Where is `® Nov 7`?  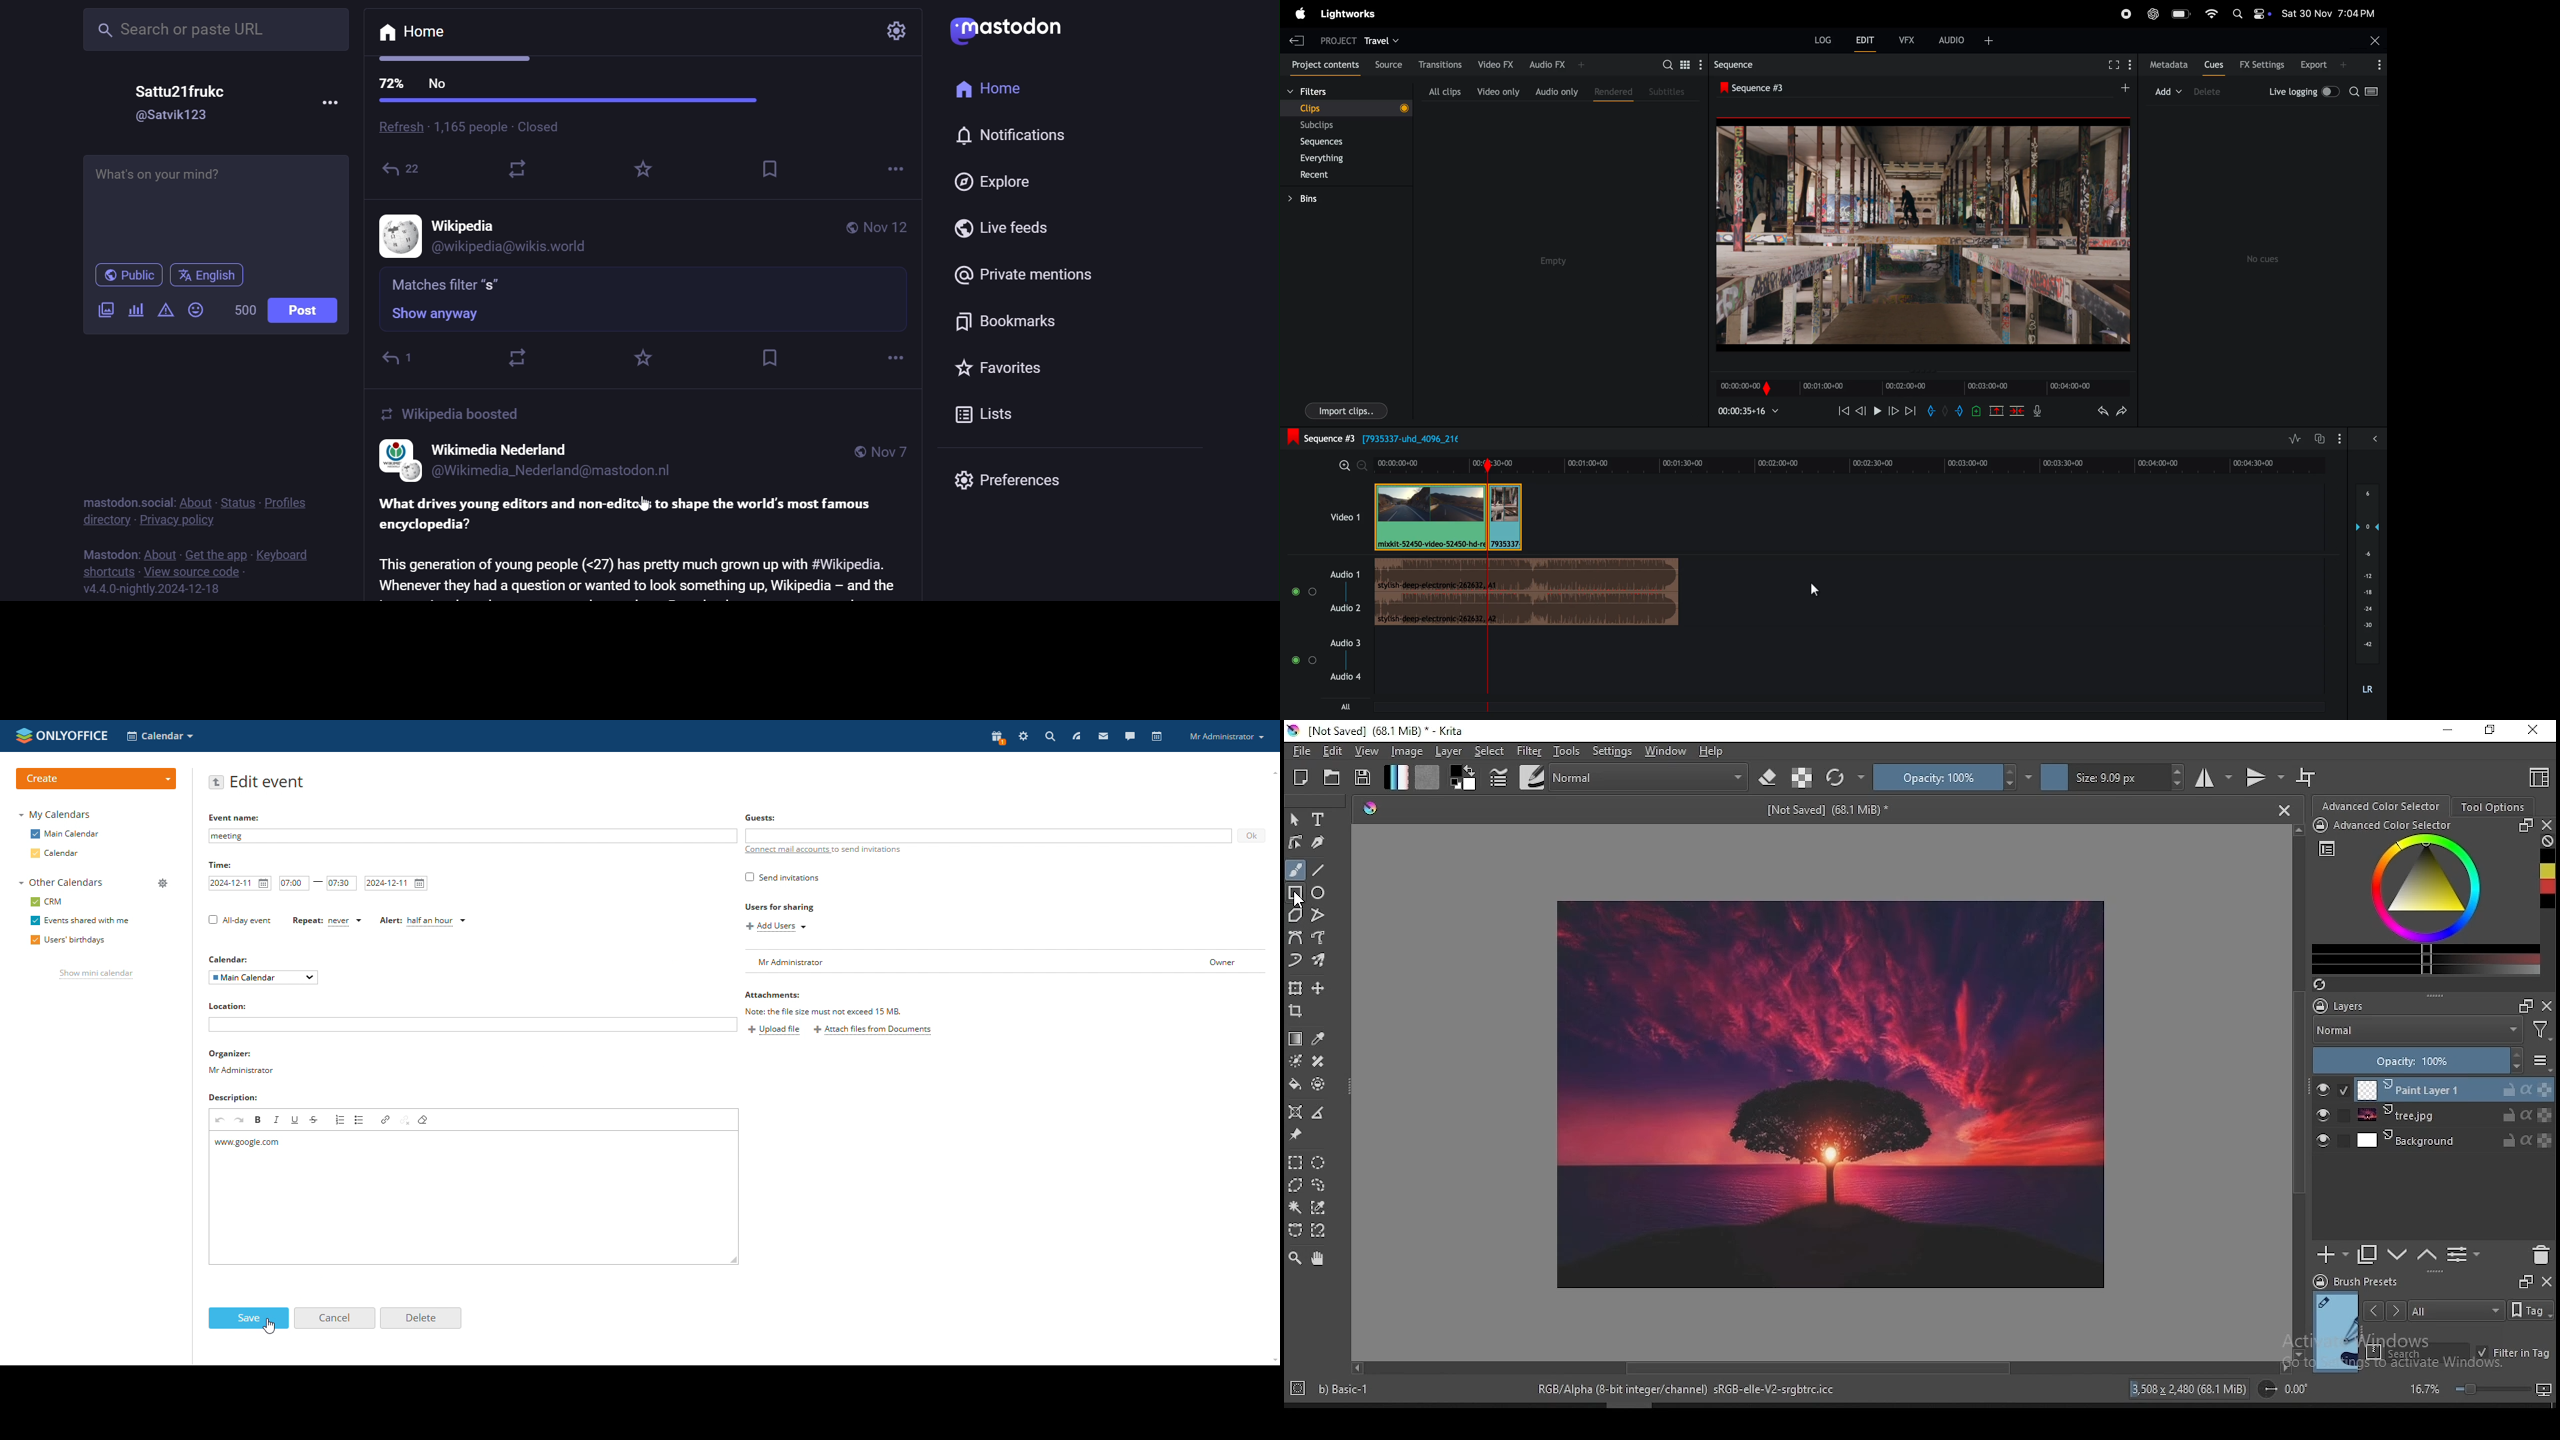
® Nov 7 is located at coordinates (884, 452).